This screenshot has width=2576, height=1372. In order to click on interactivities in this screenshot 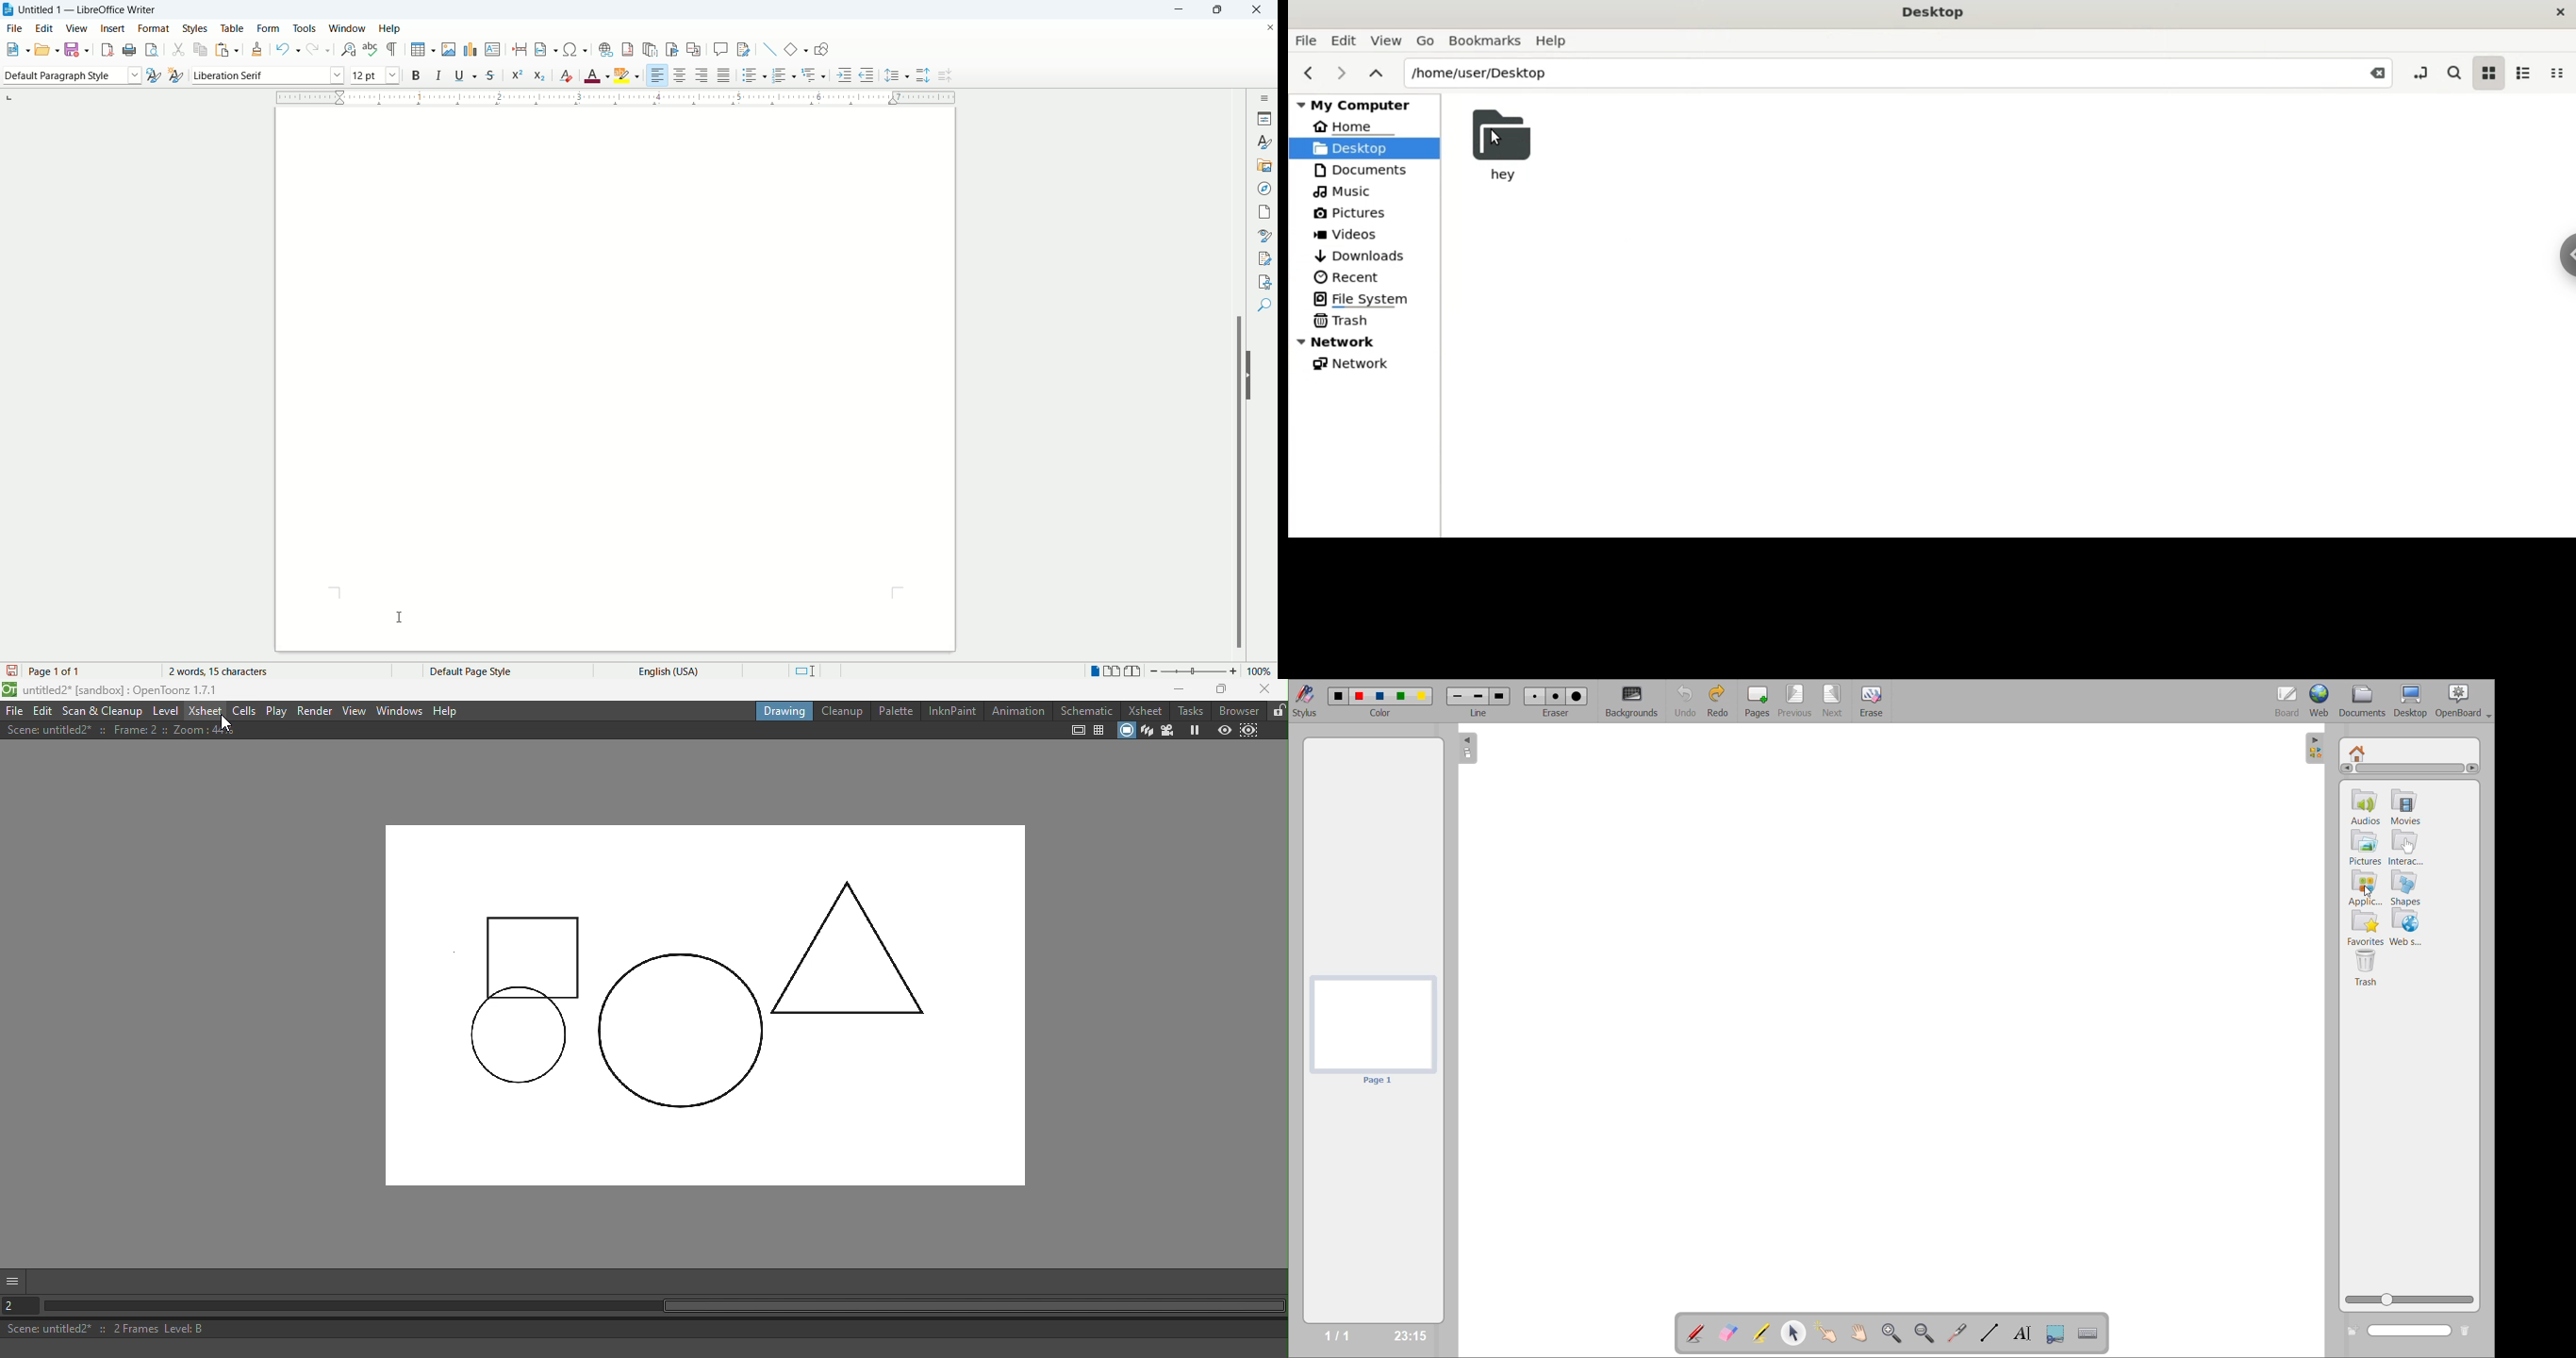, I will do `click(2407, 847)`.